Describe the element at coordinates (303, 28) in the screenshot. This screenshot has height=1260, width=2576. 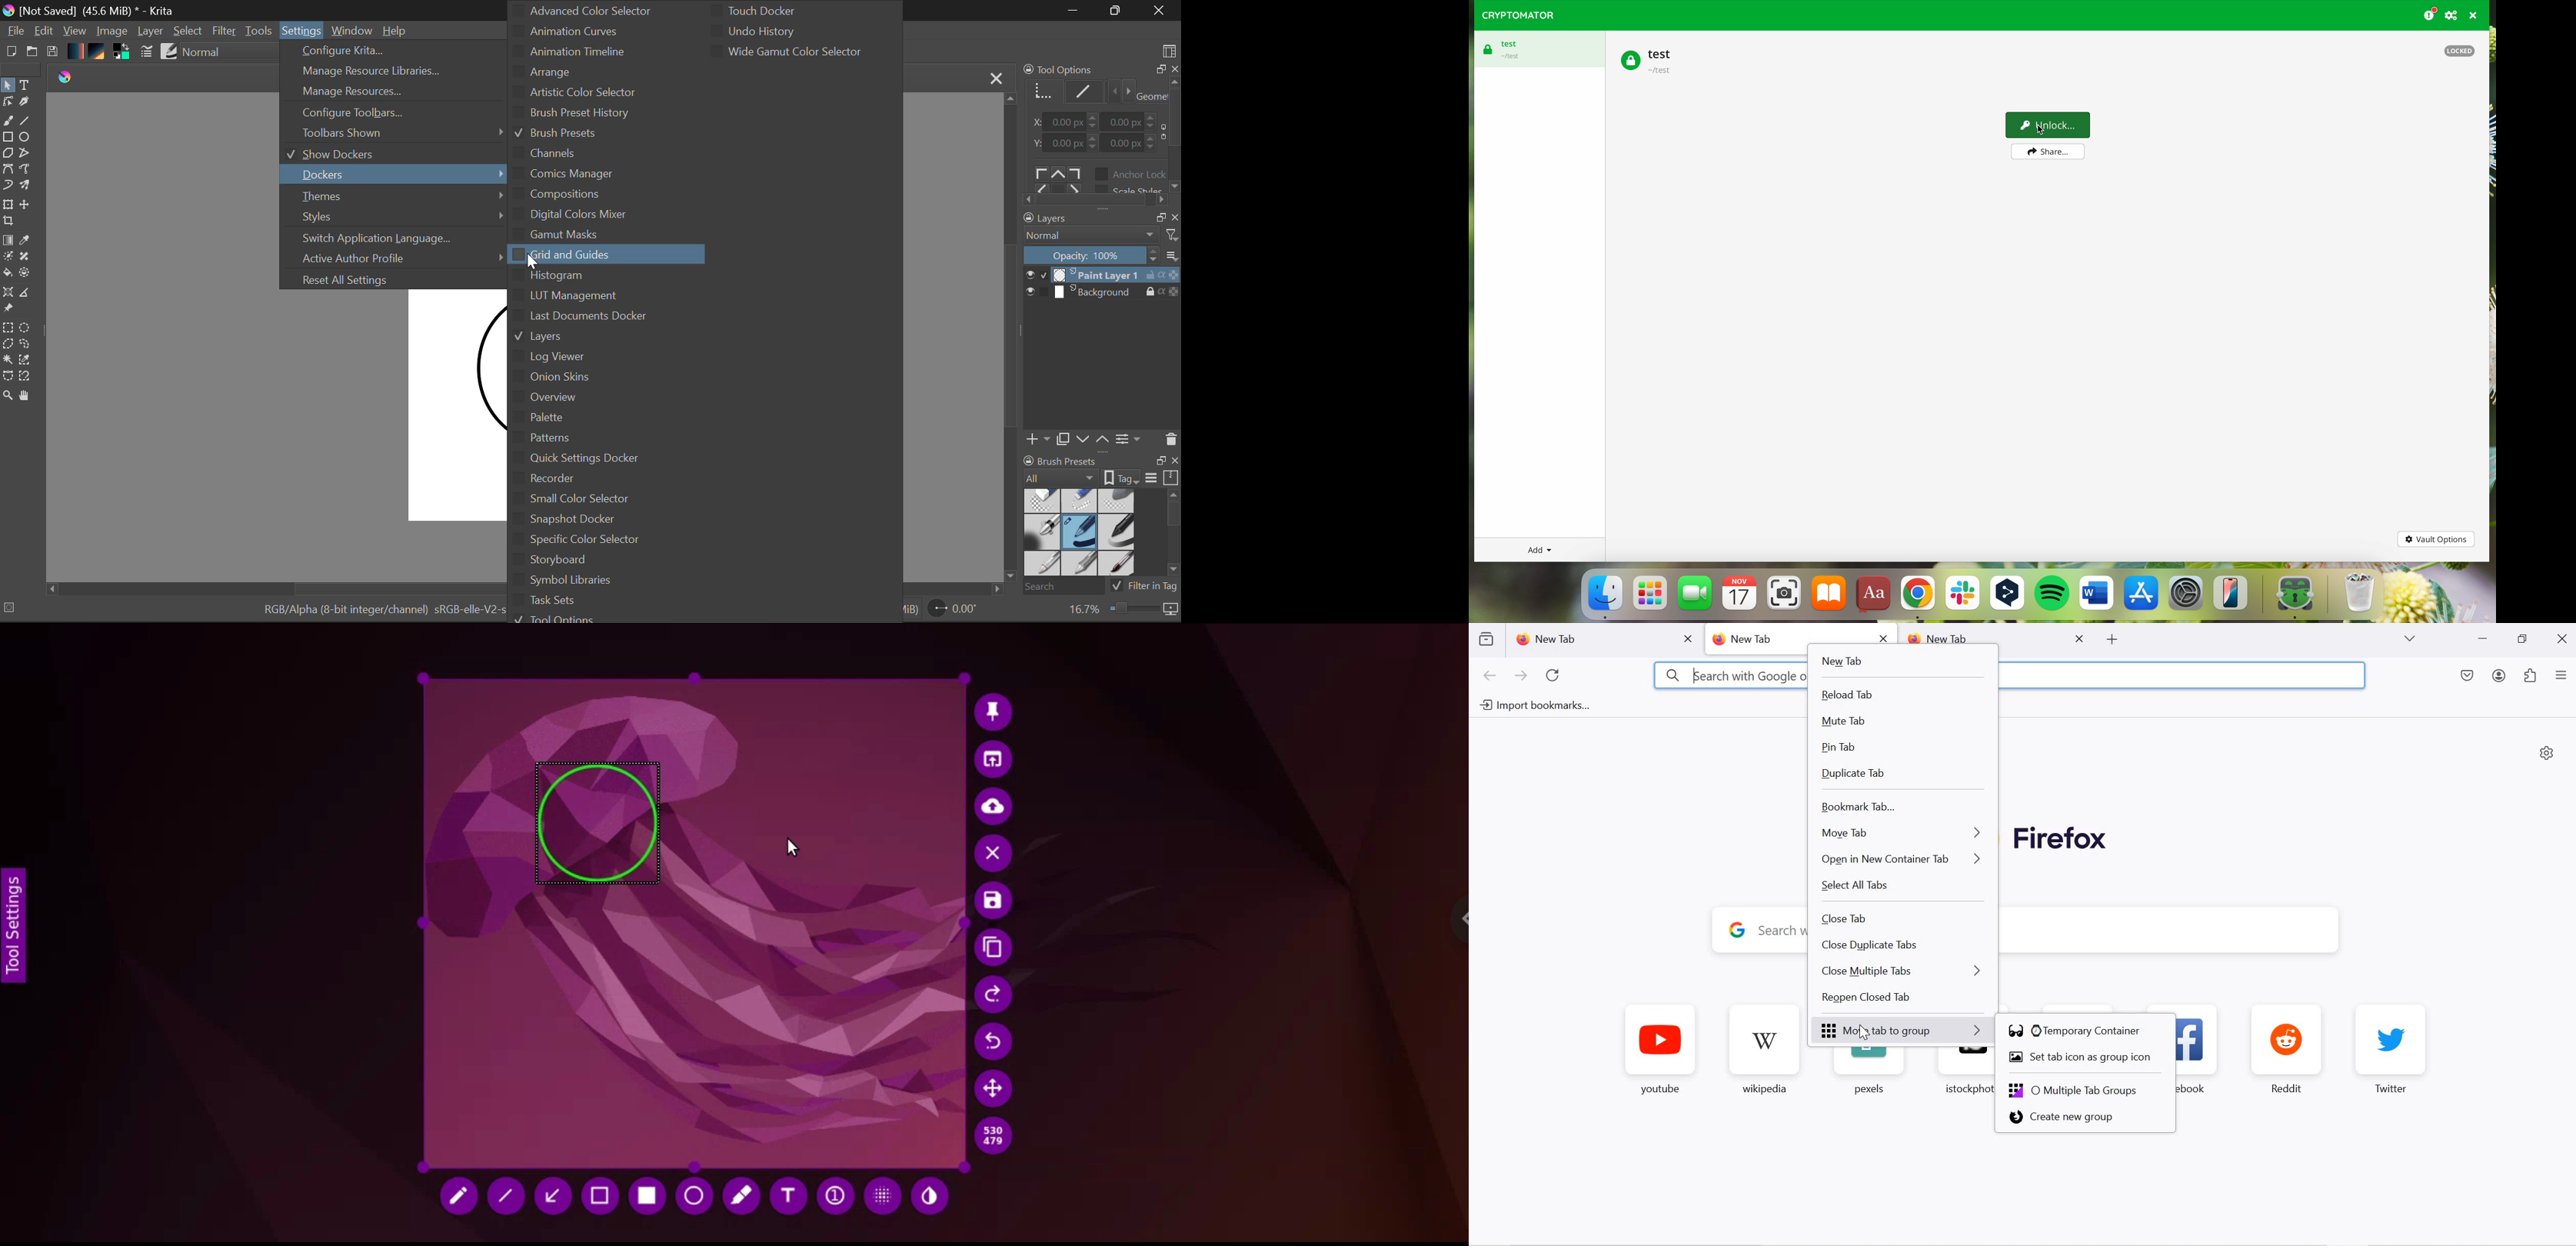
I see `Settings Menu Open` at that location.